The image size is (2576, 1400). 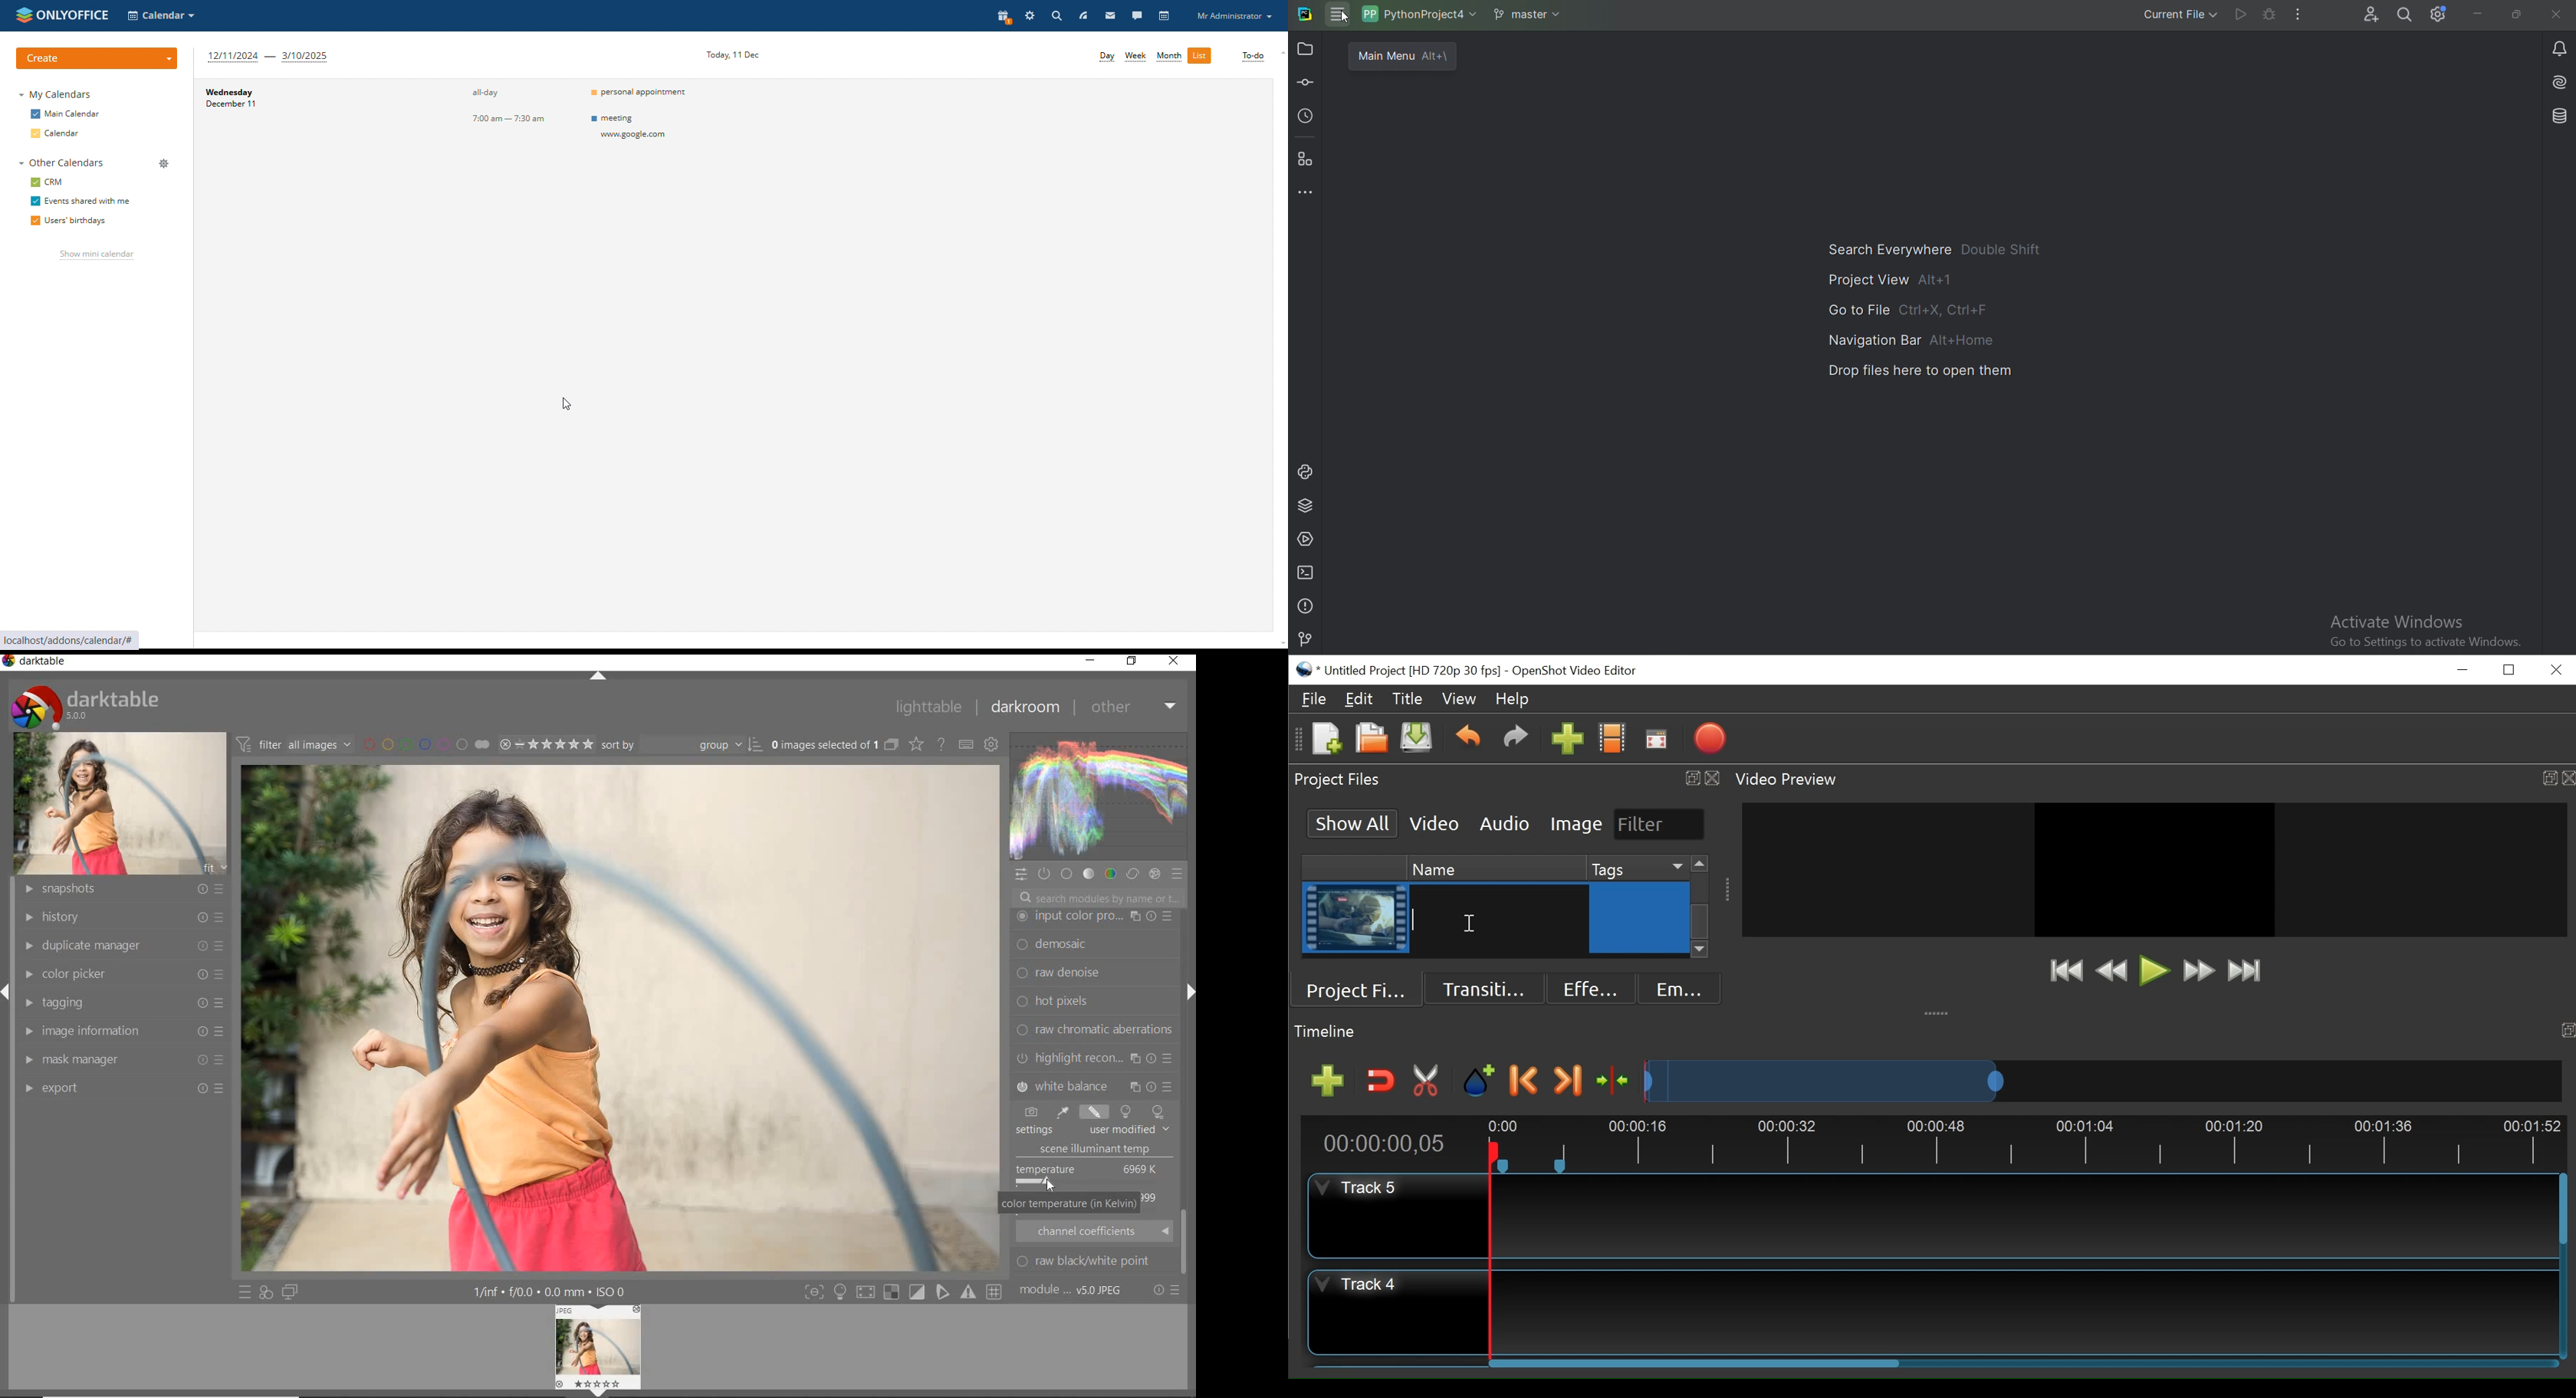 What do you see at coordinates (1503, 823) in the screenshot?
I see `Audio` at bounding box center [1503, 823].